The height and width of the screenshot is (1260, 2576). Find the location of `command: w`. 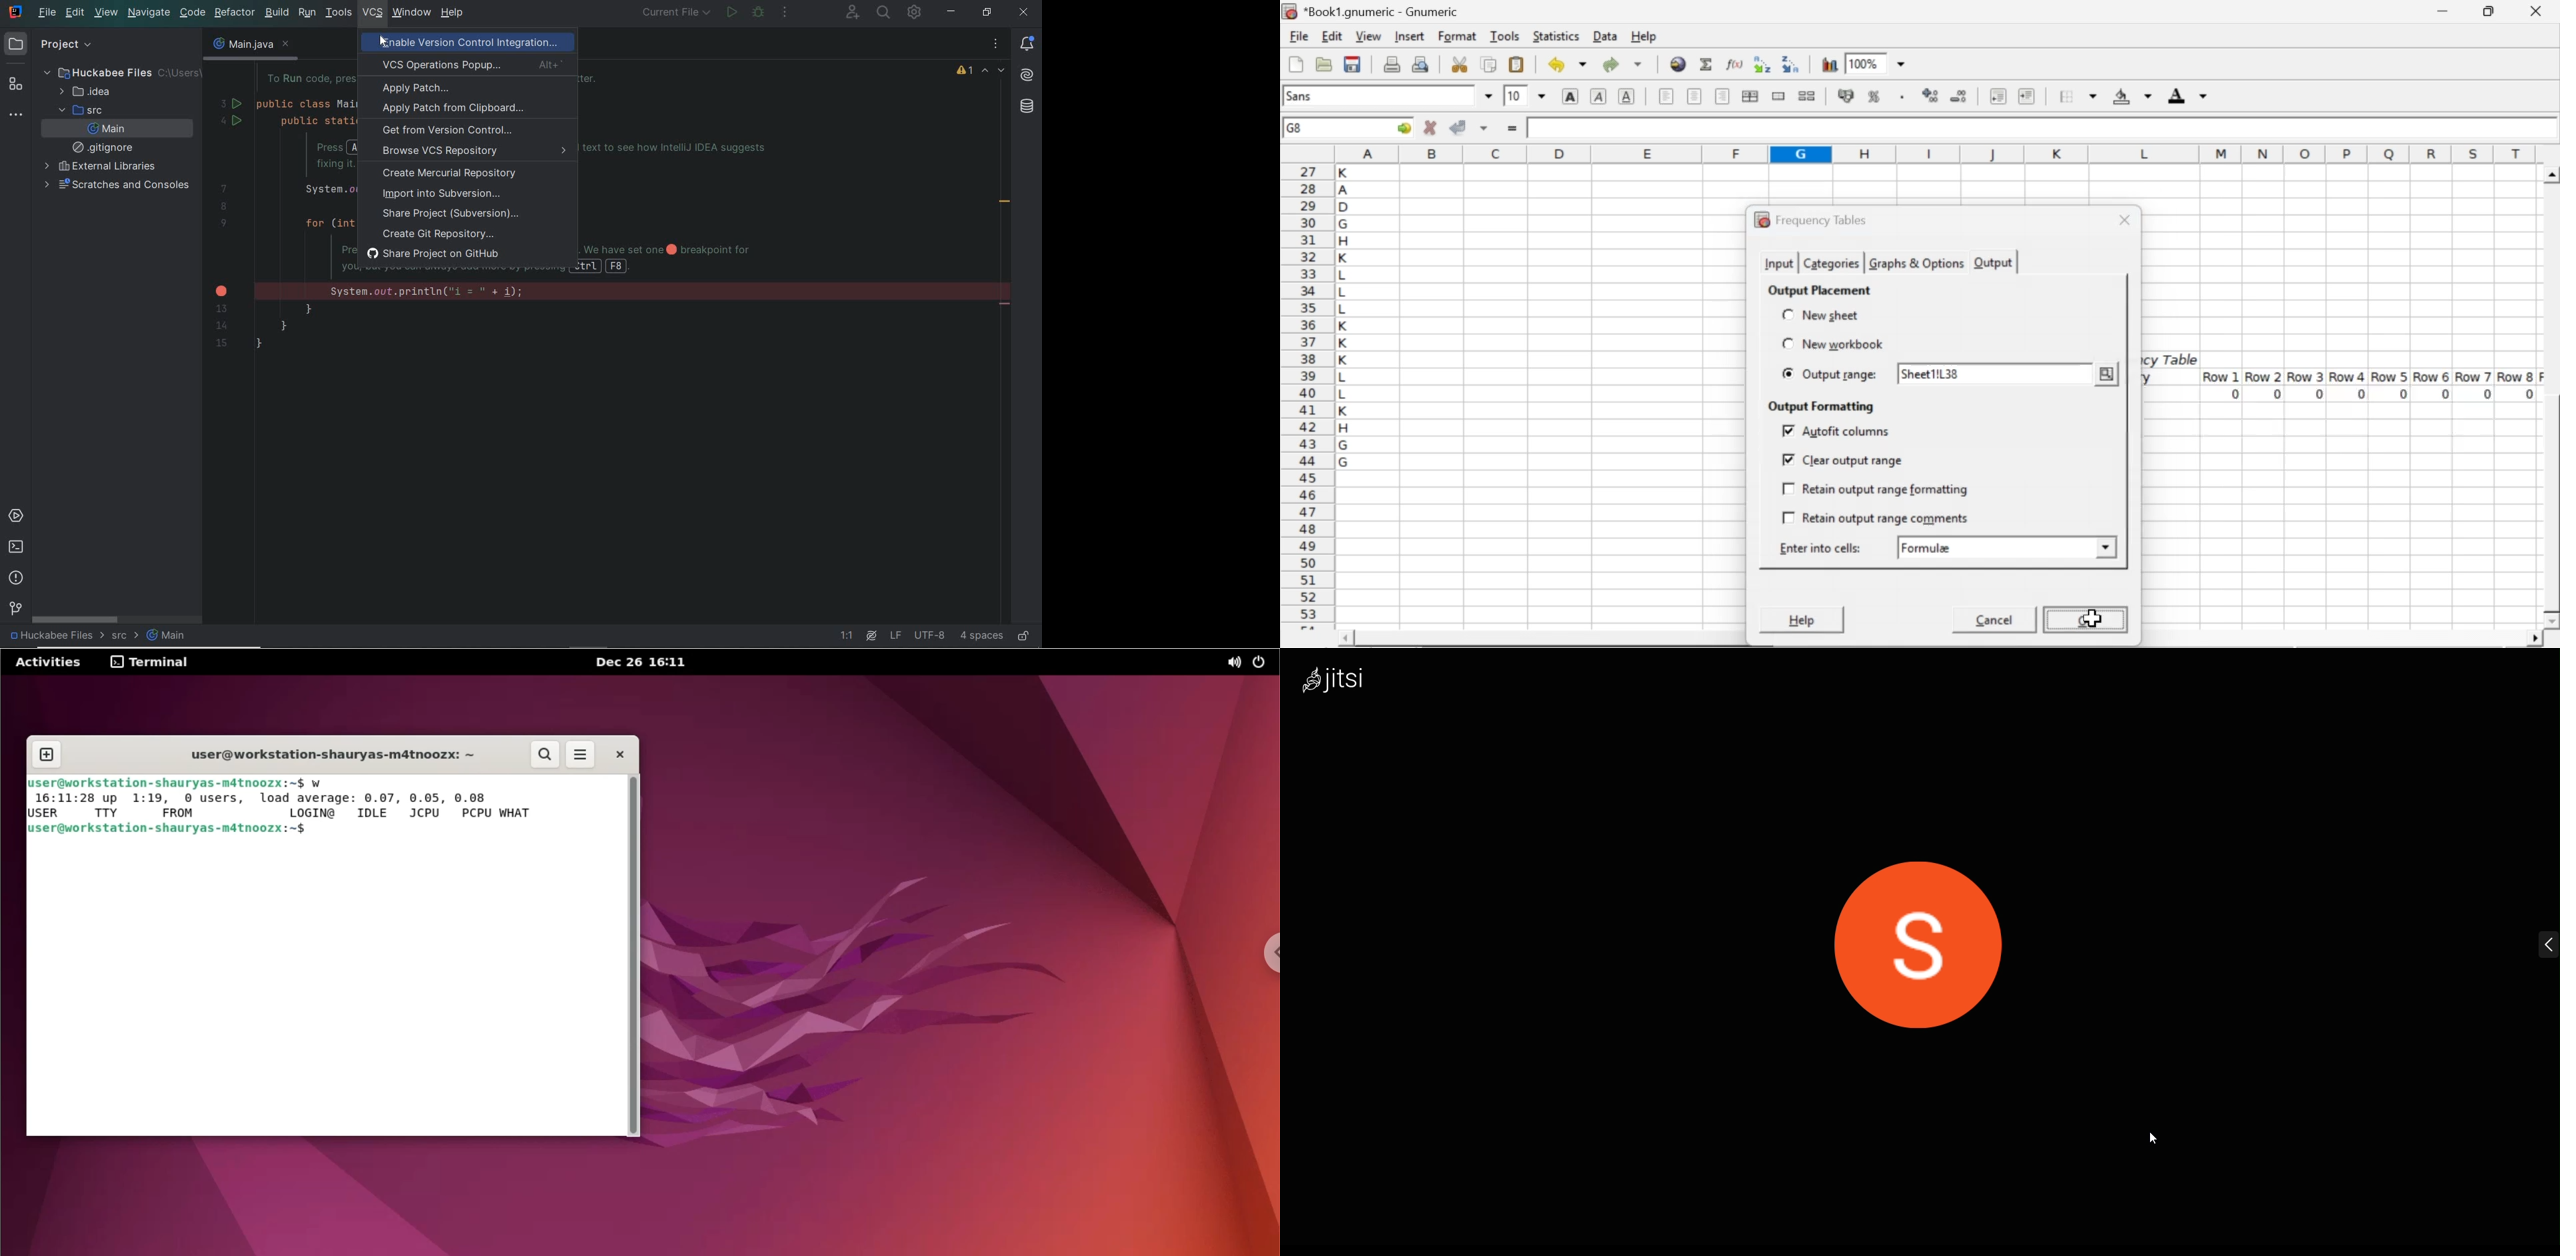

command: w is located at coordinates (319, 783).